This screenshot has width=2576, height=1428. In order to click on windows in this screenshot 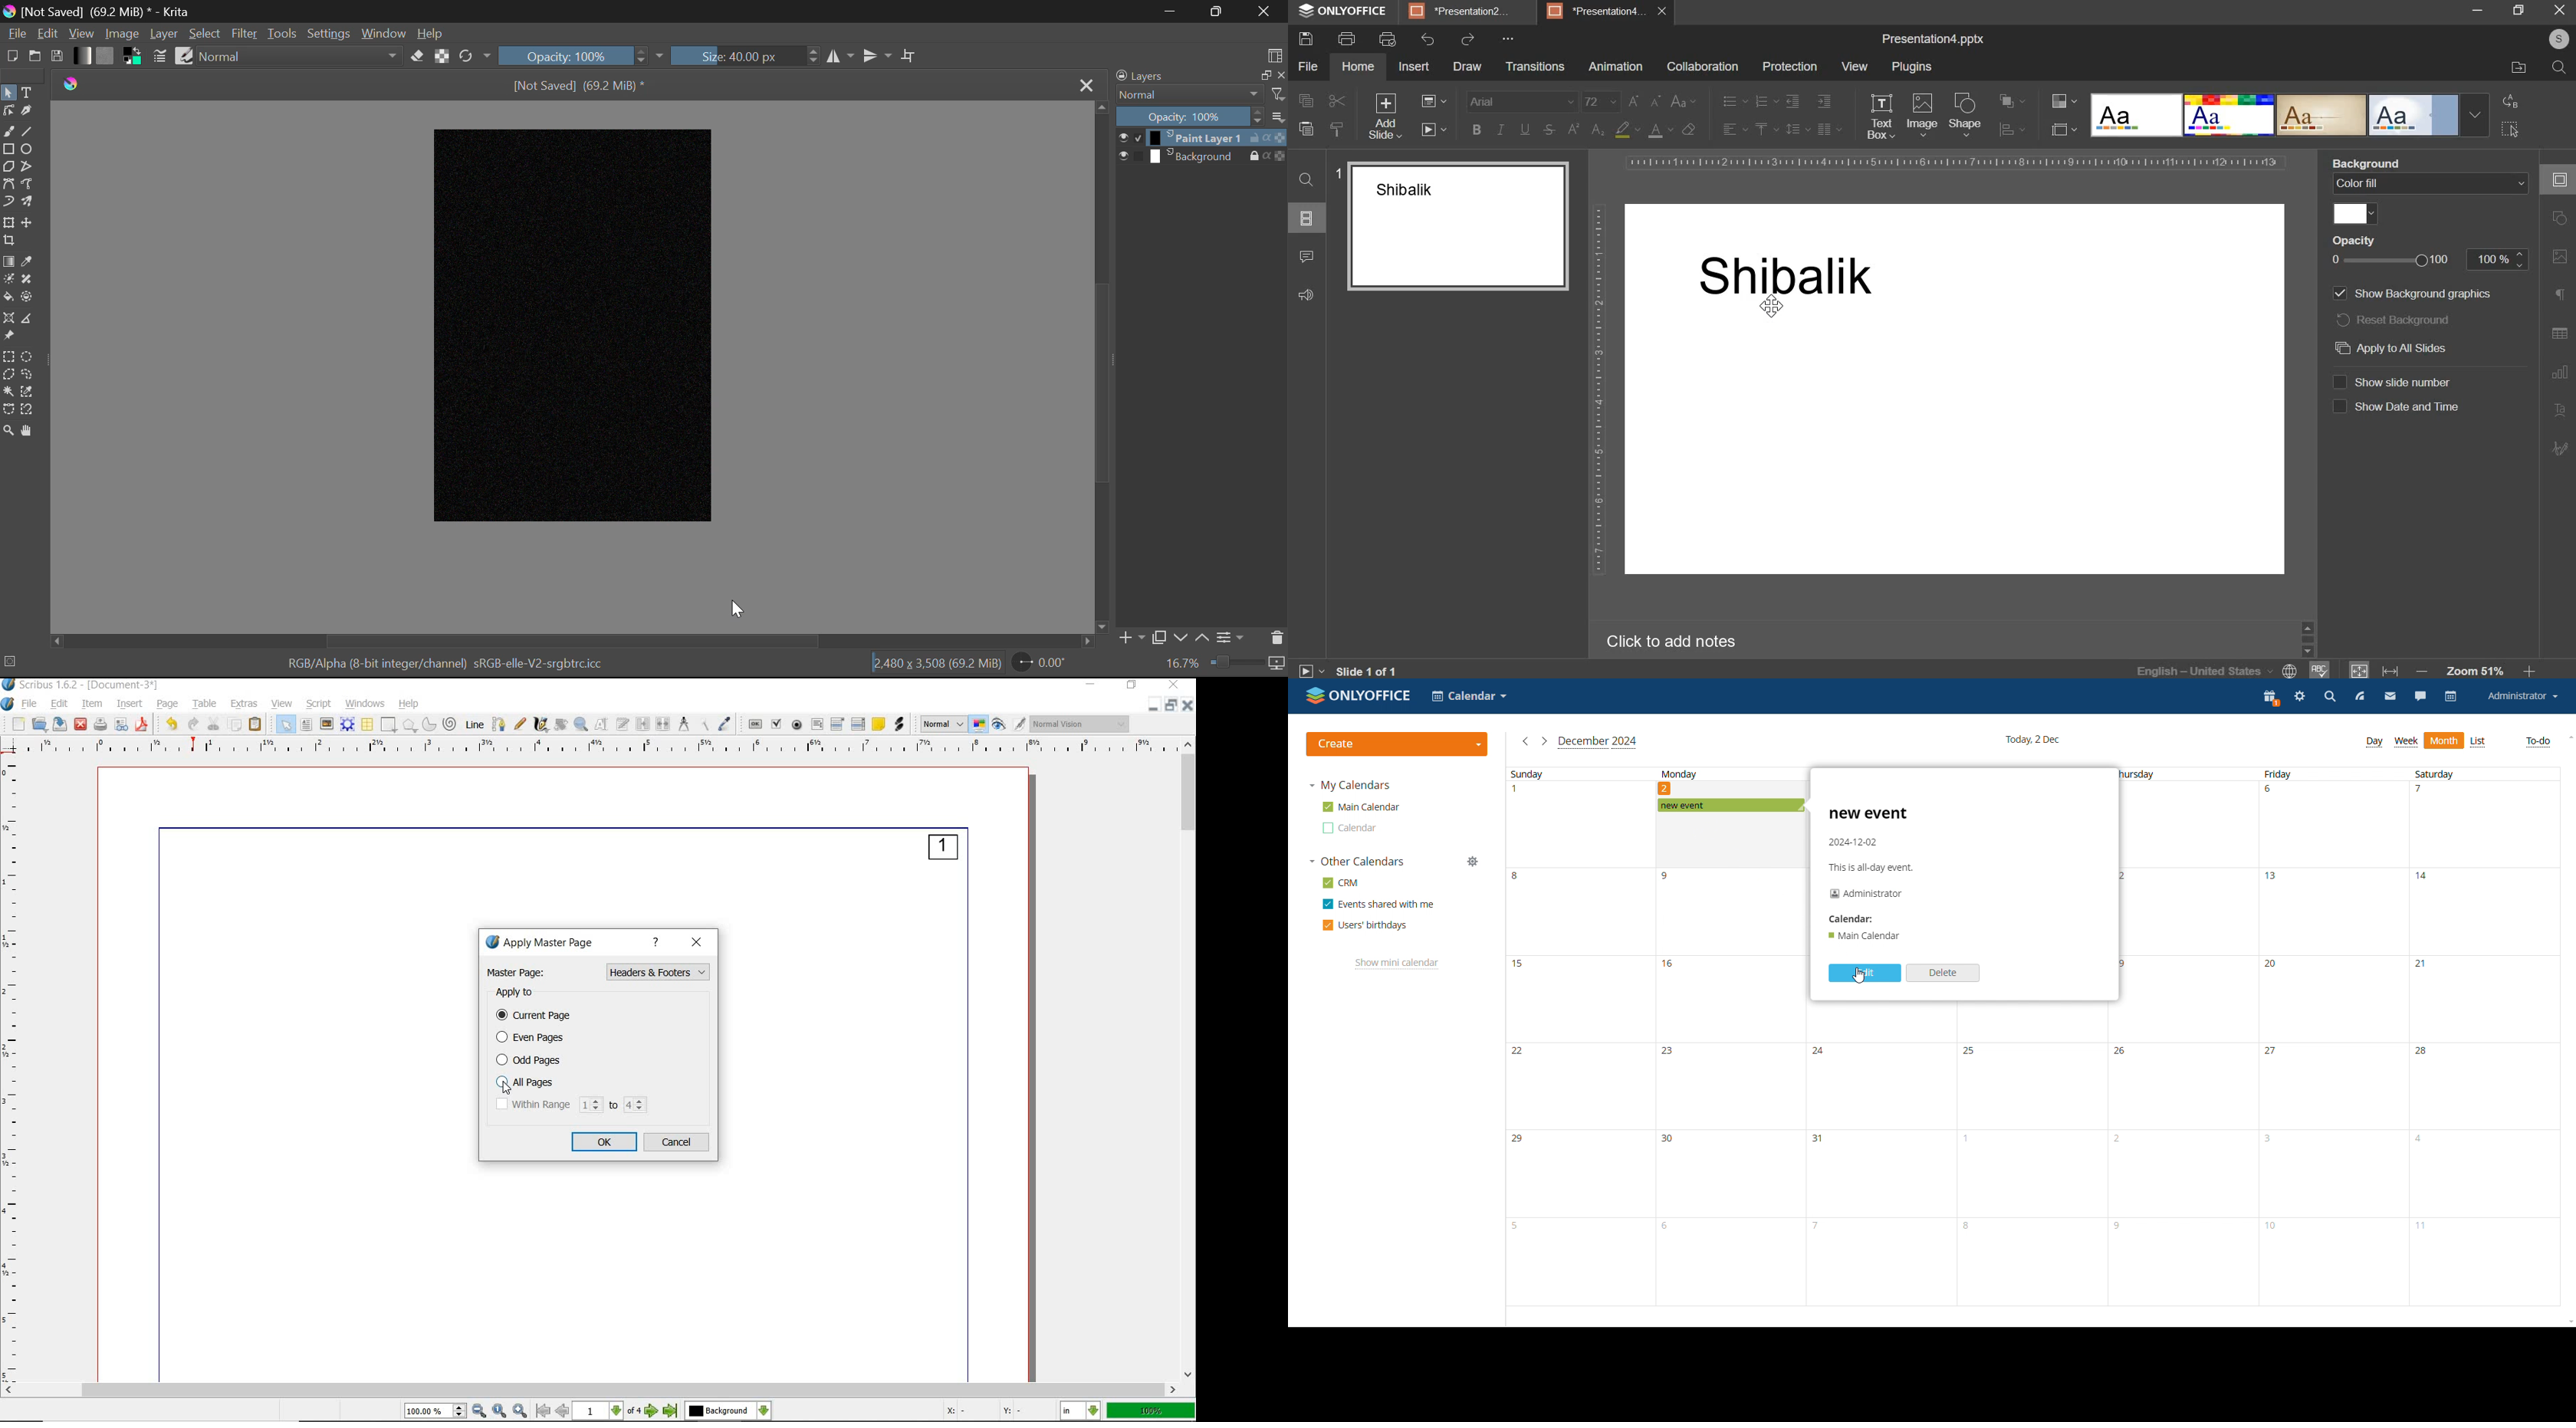, I will do `click(366, 705)`.